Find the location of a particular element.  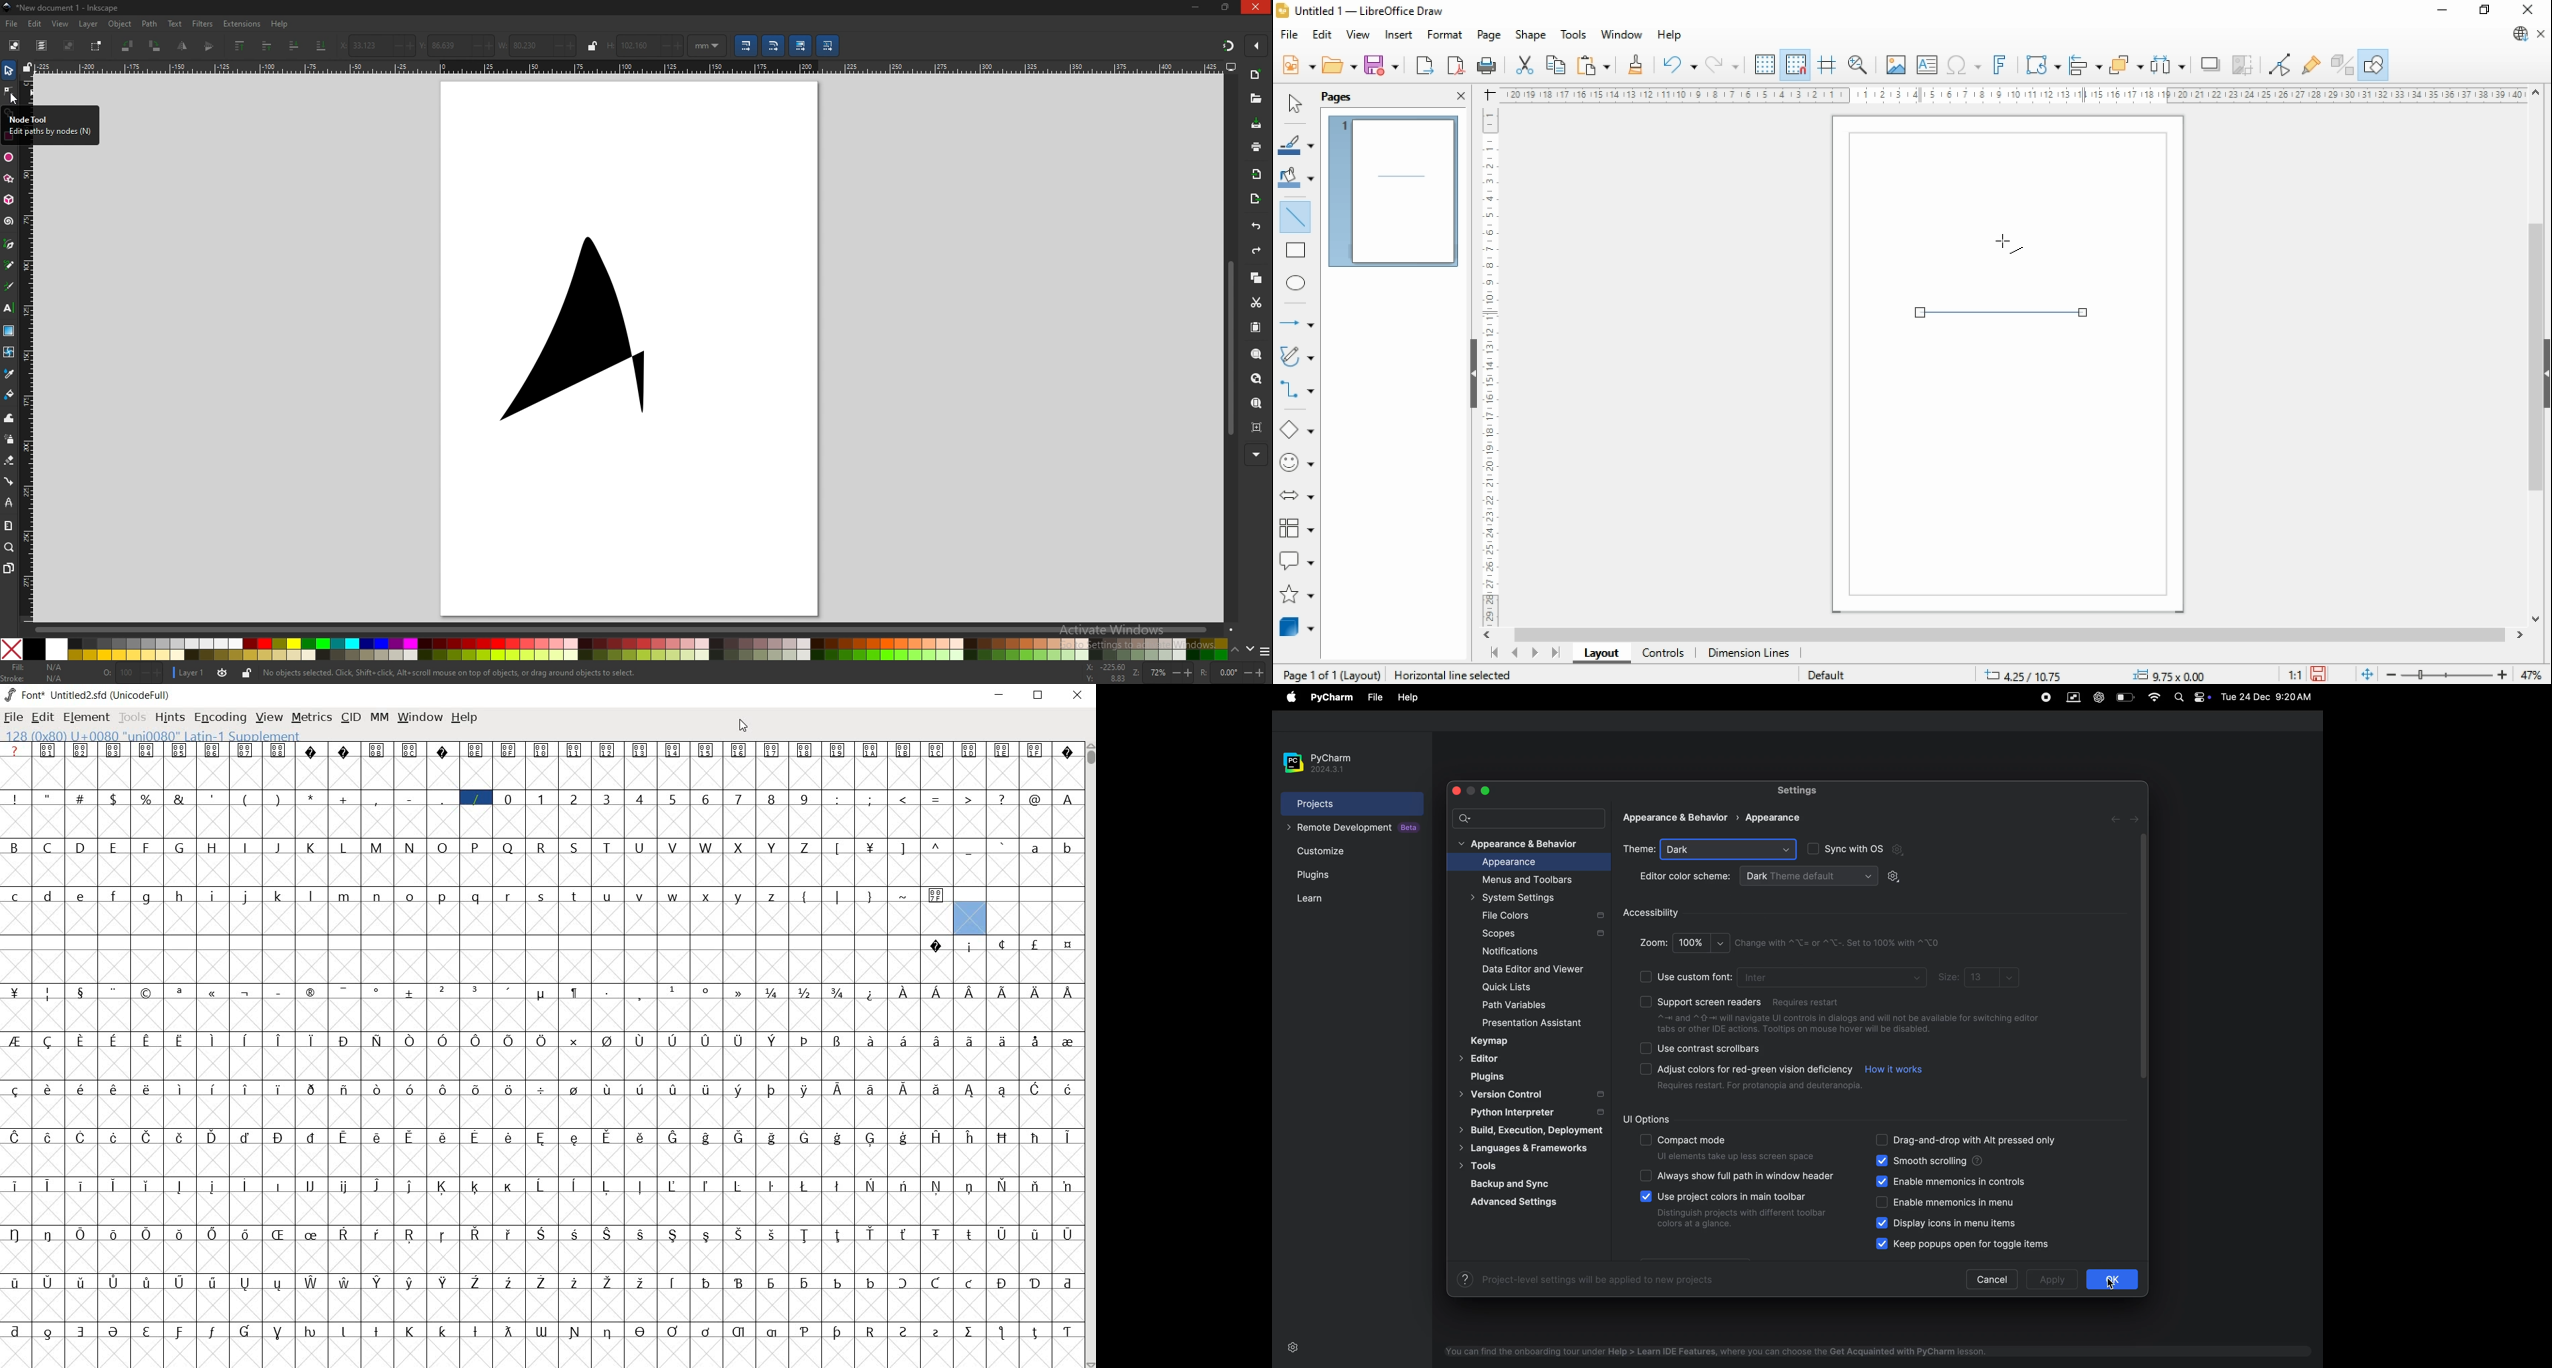

glyph is located at coordinates (1068, 1043).